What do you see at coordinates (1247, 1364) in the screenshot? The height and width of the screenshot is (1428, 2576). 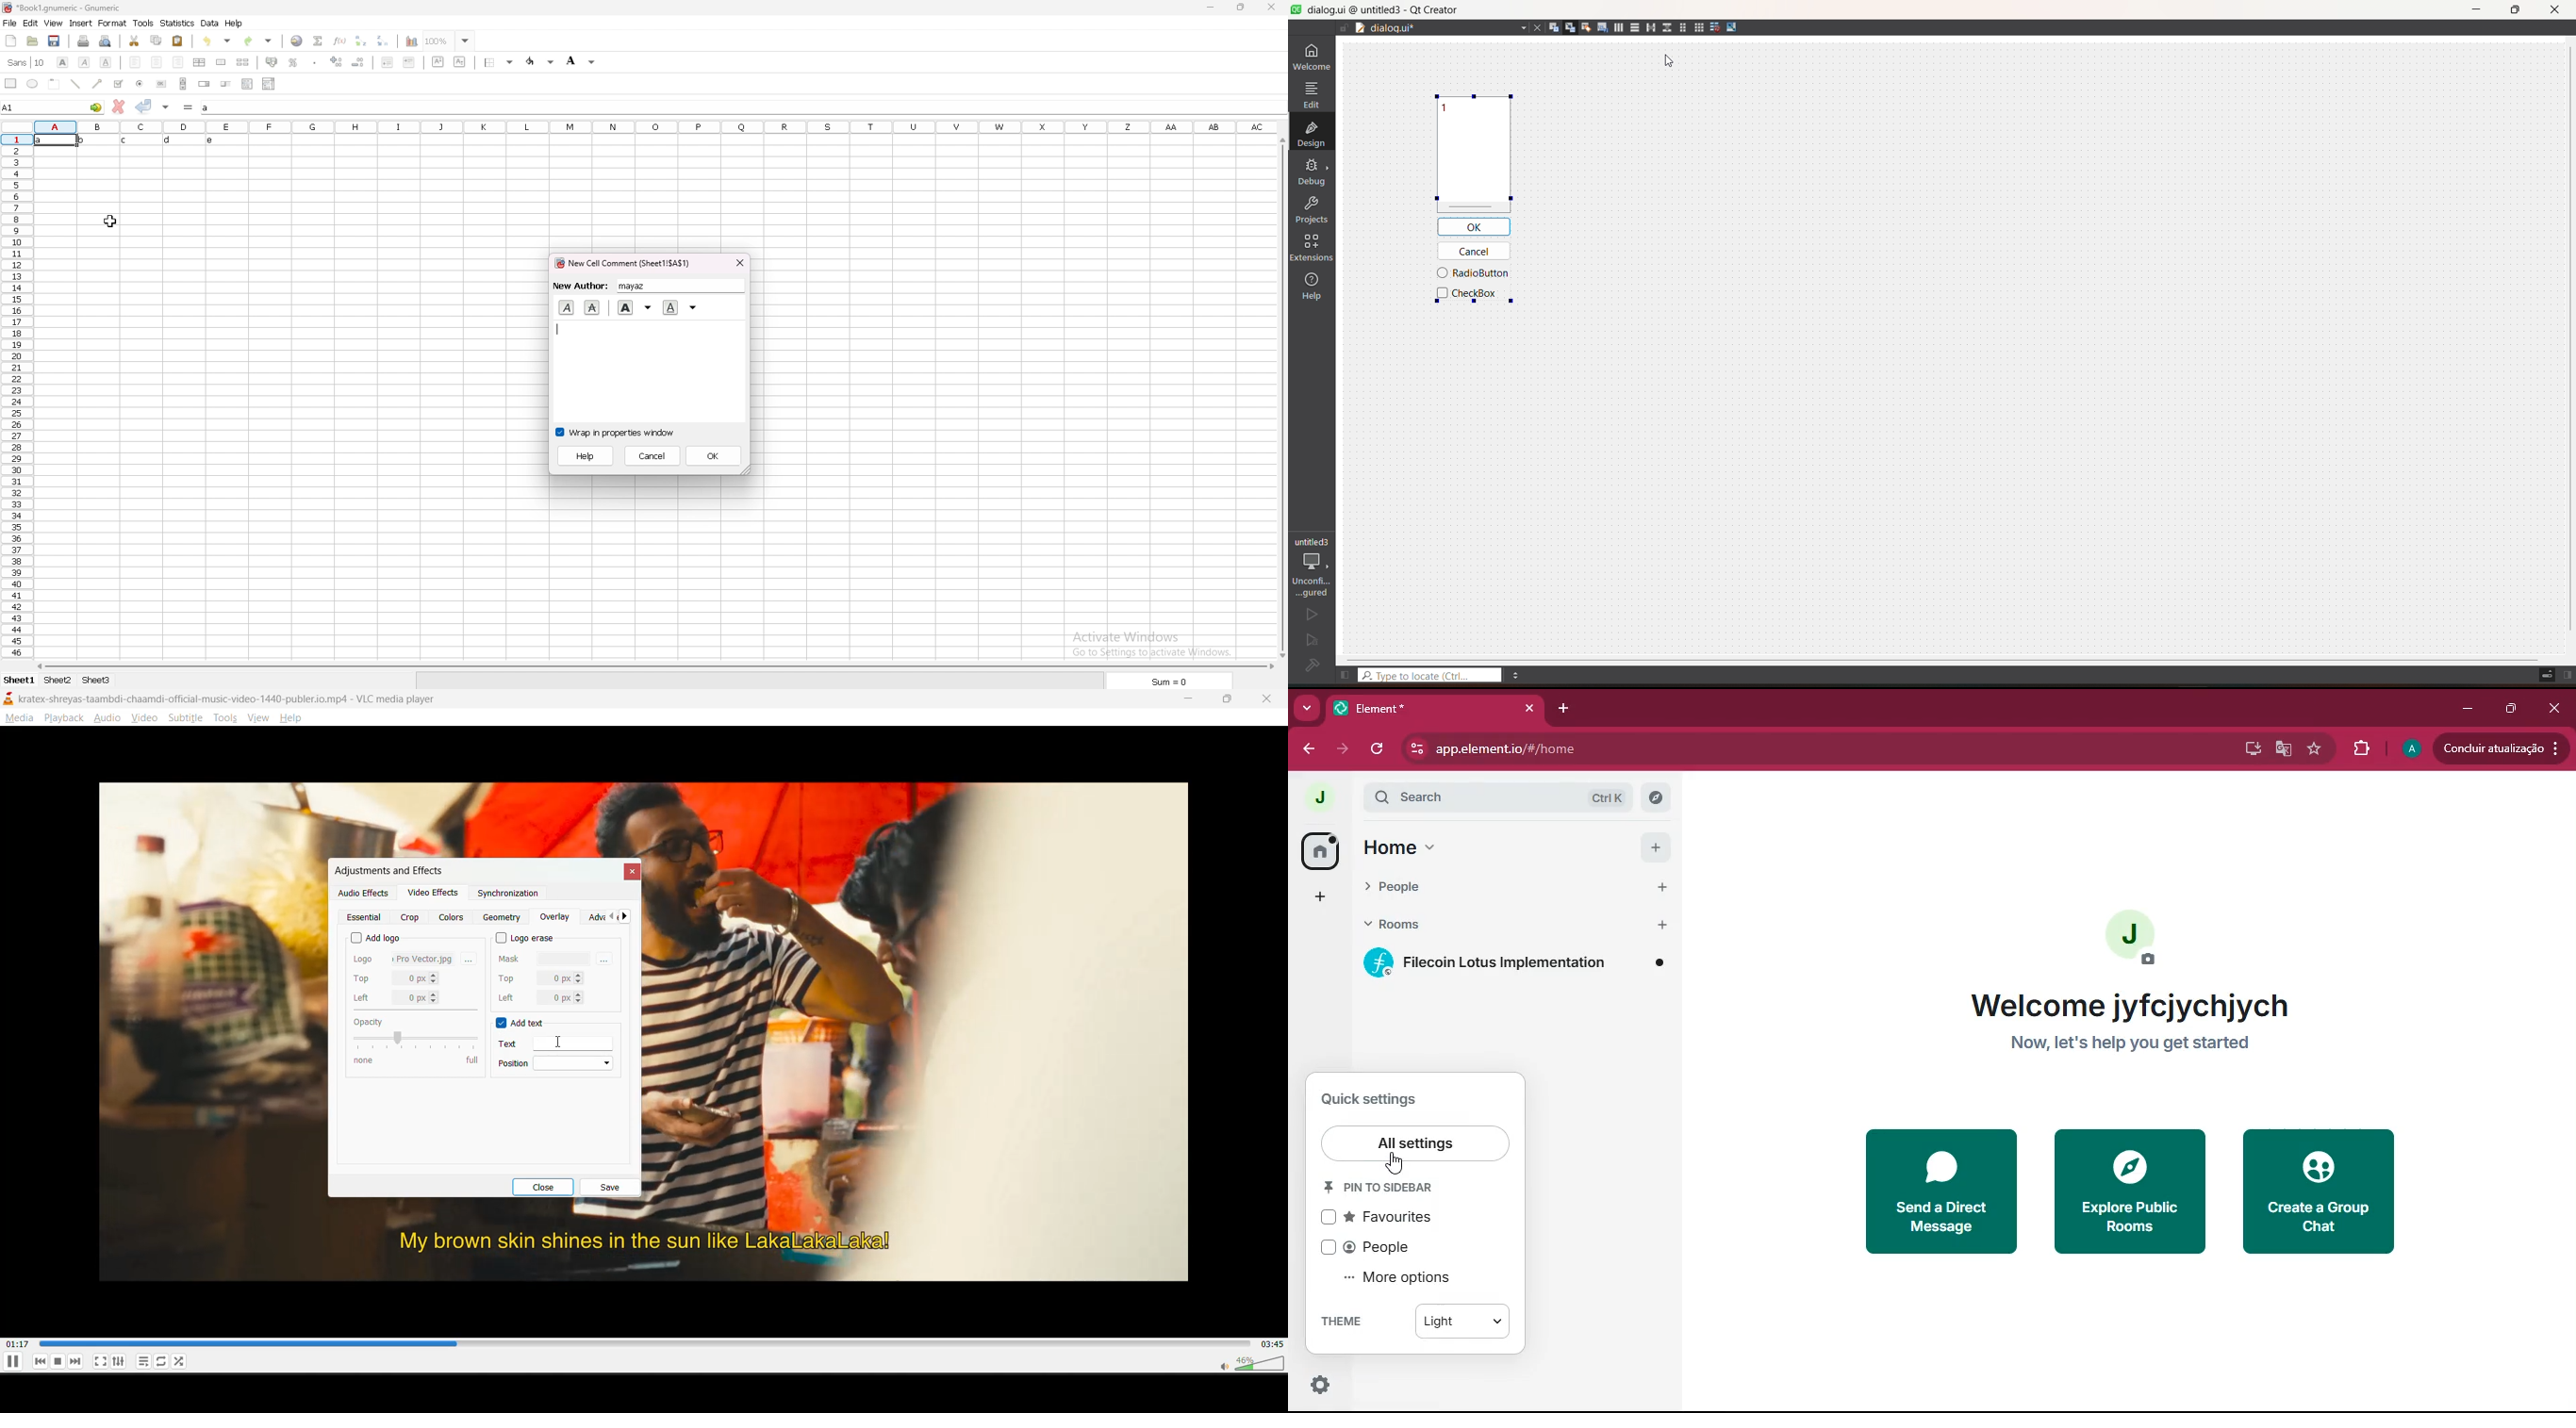 I see `volume` at bounding box center [1247, 1364].